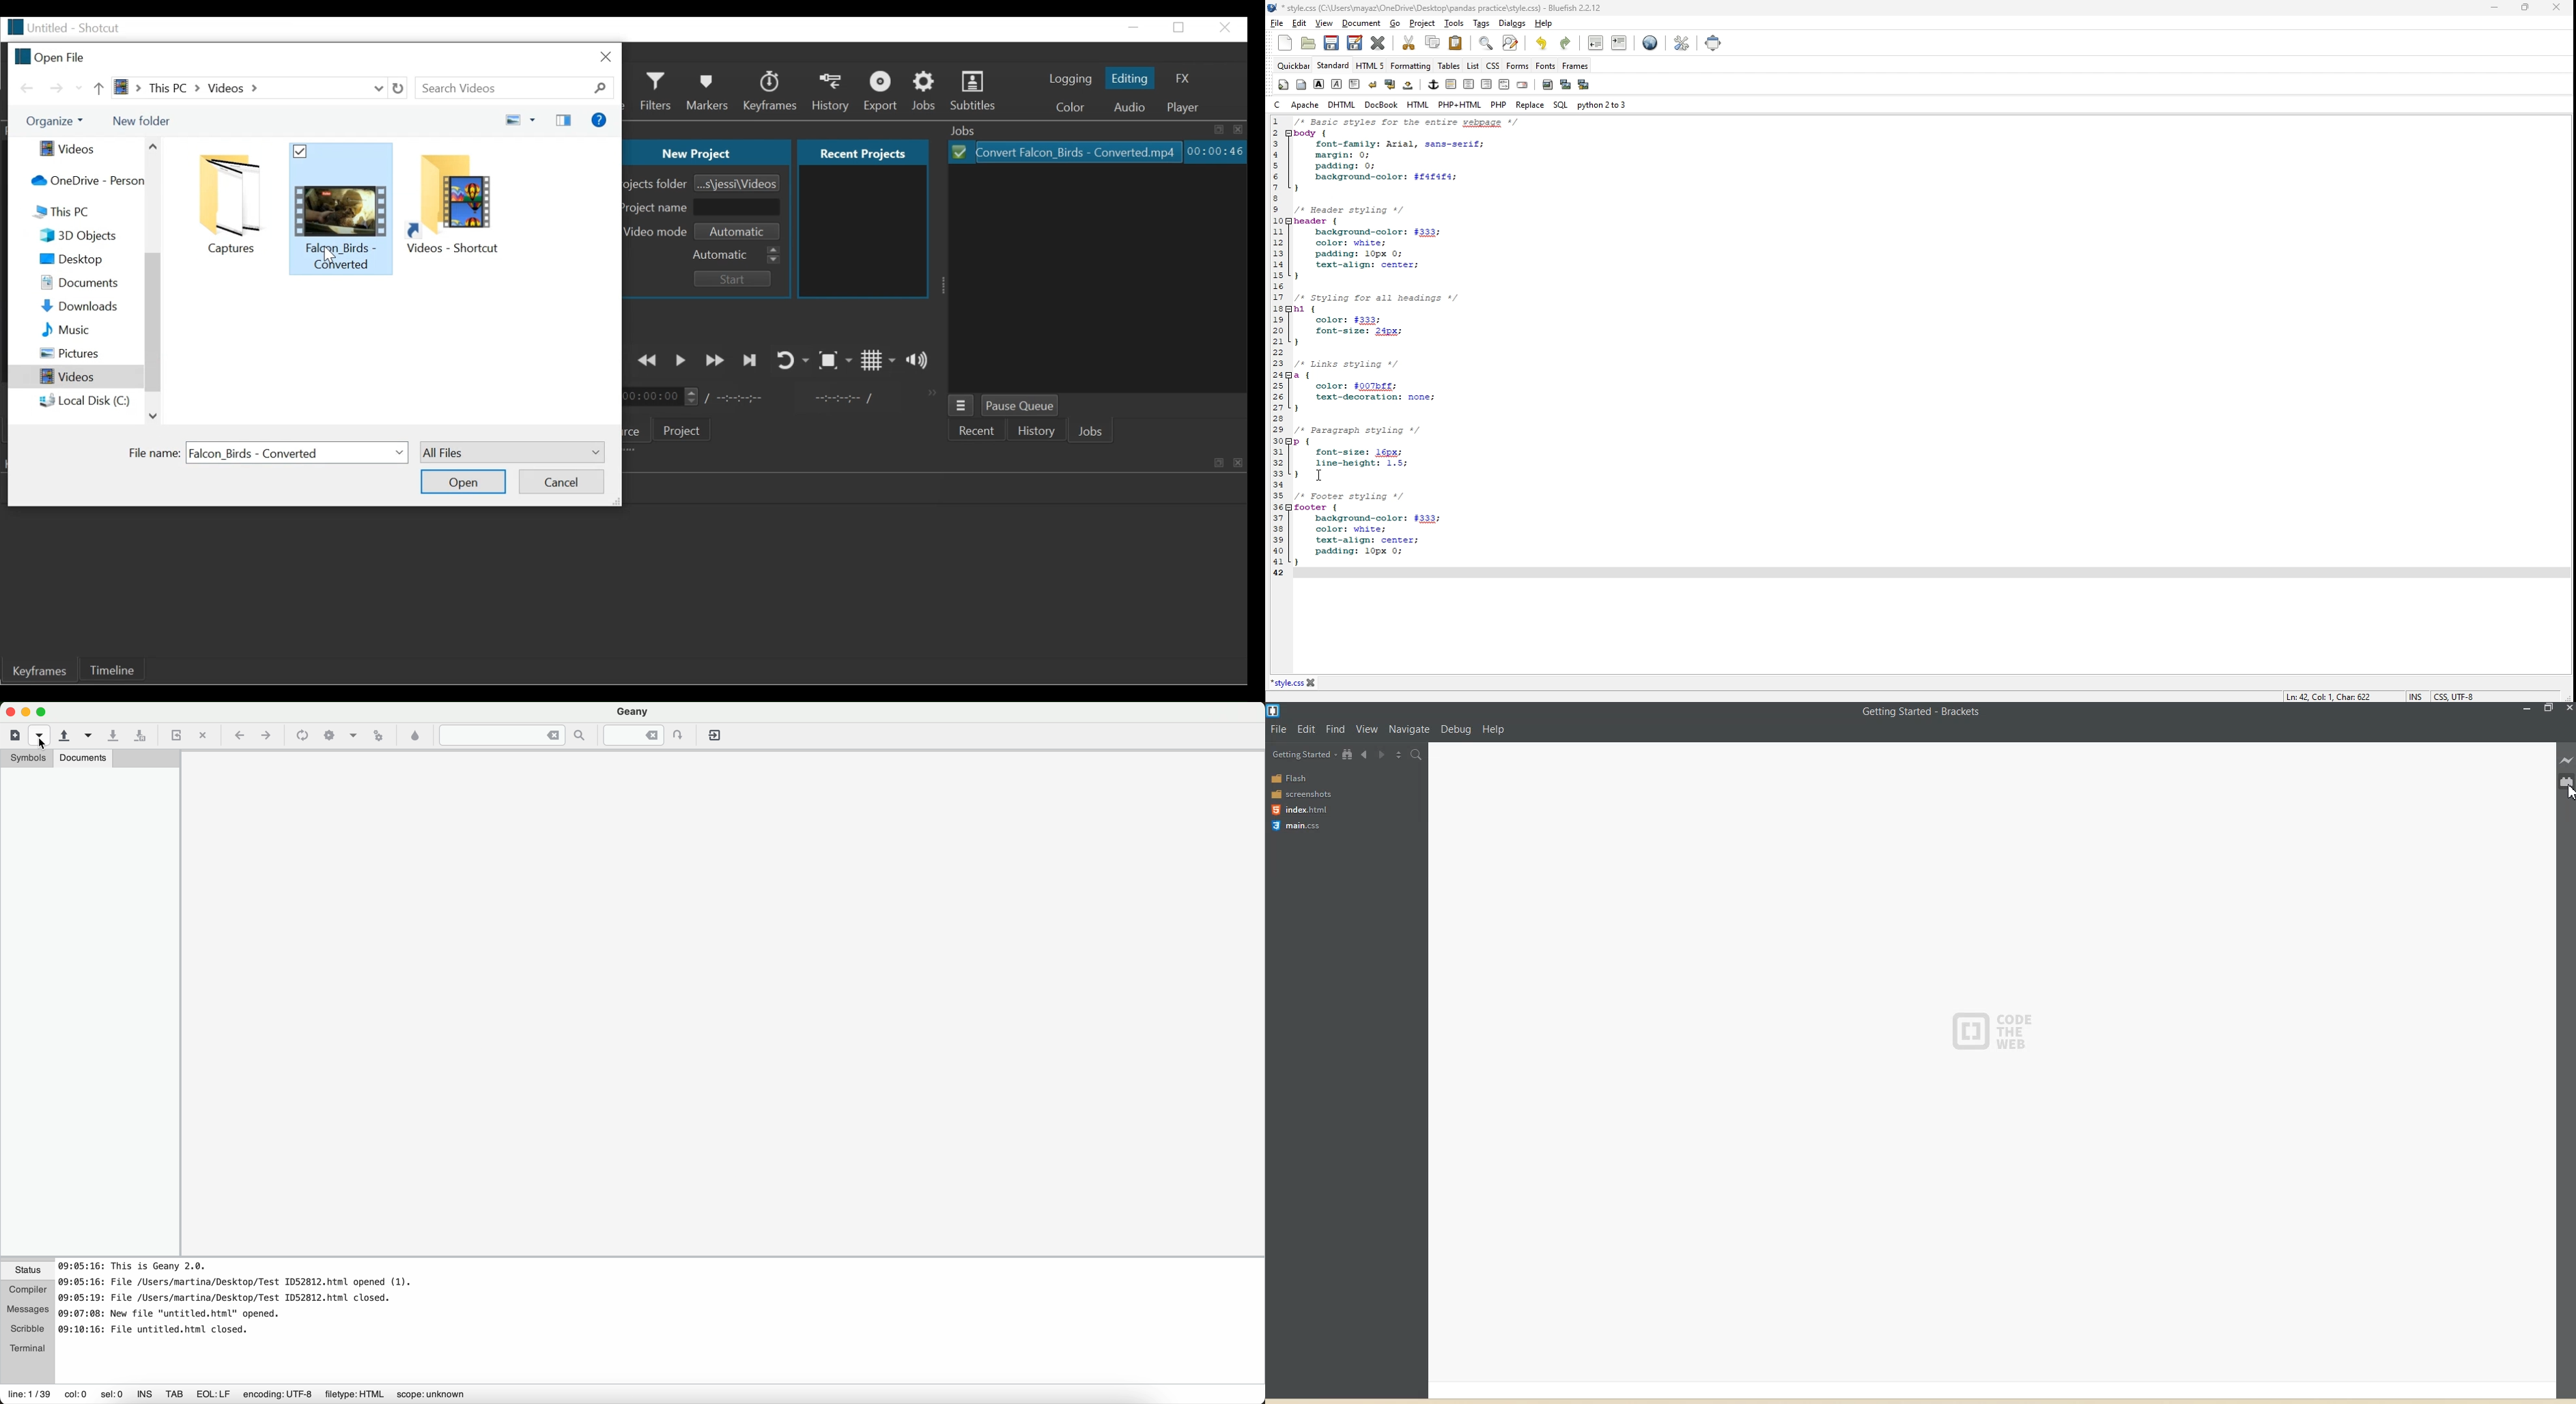 Image resolution: width=2576 pixels, height=1428 pixels. I want to click on center, so click(1469, 85).